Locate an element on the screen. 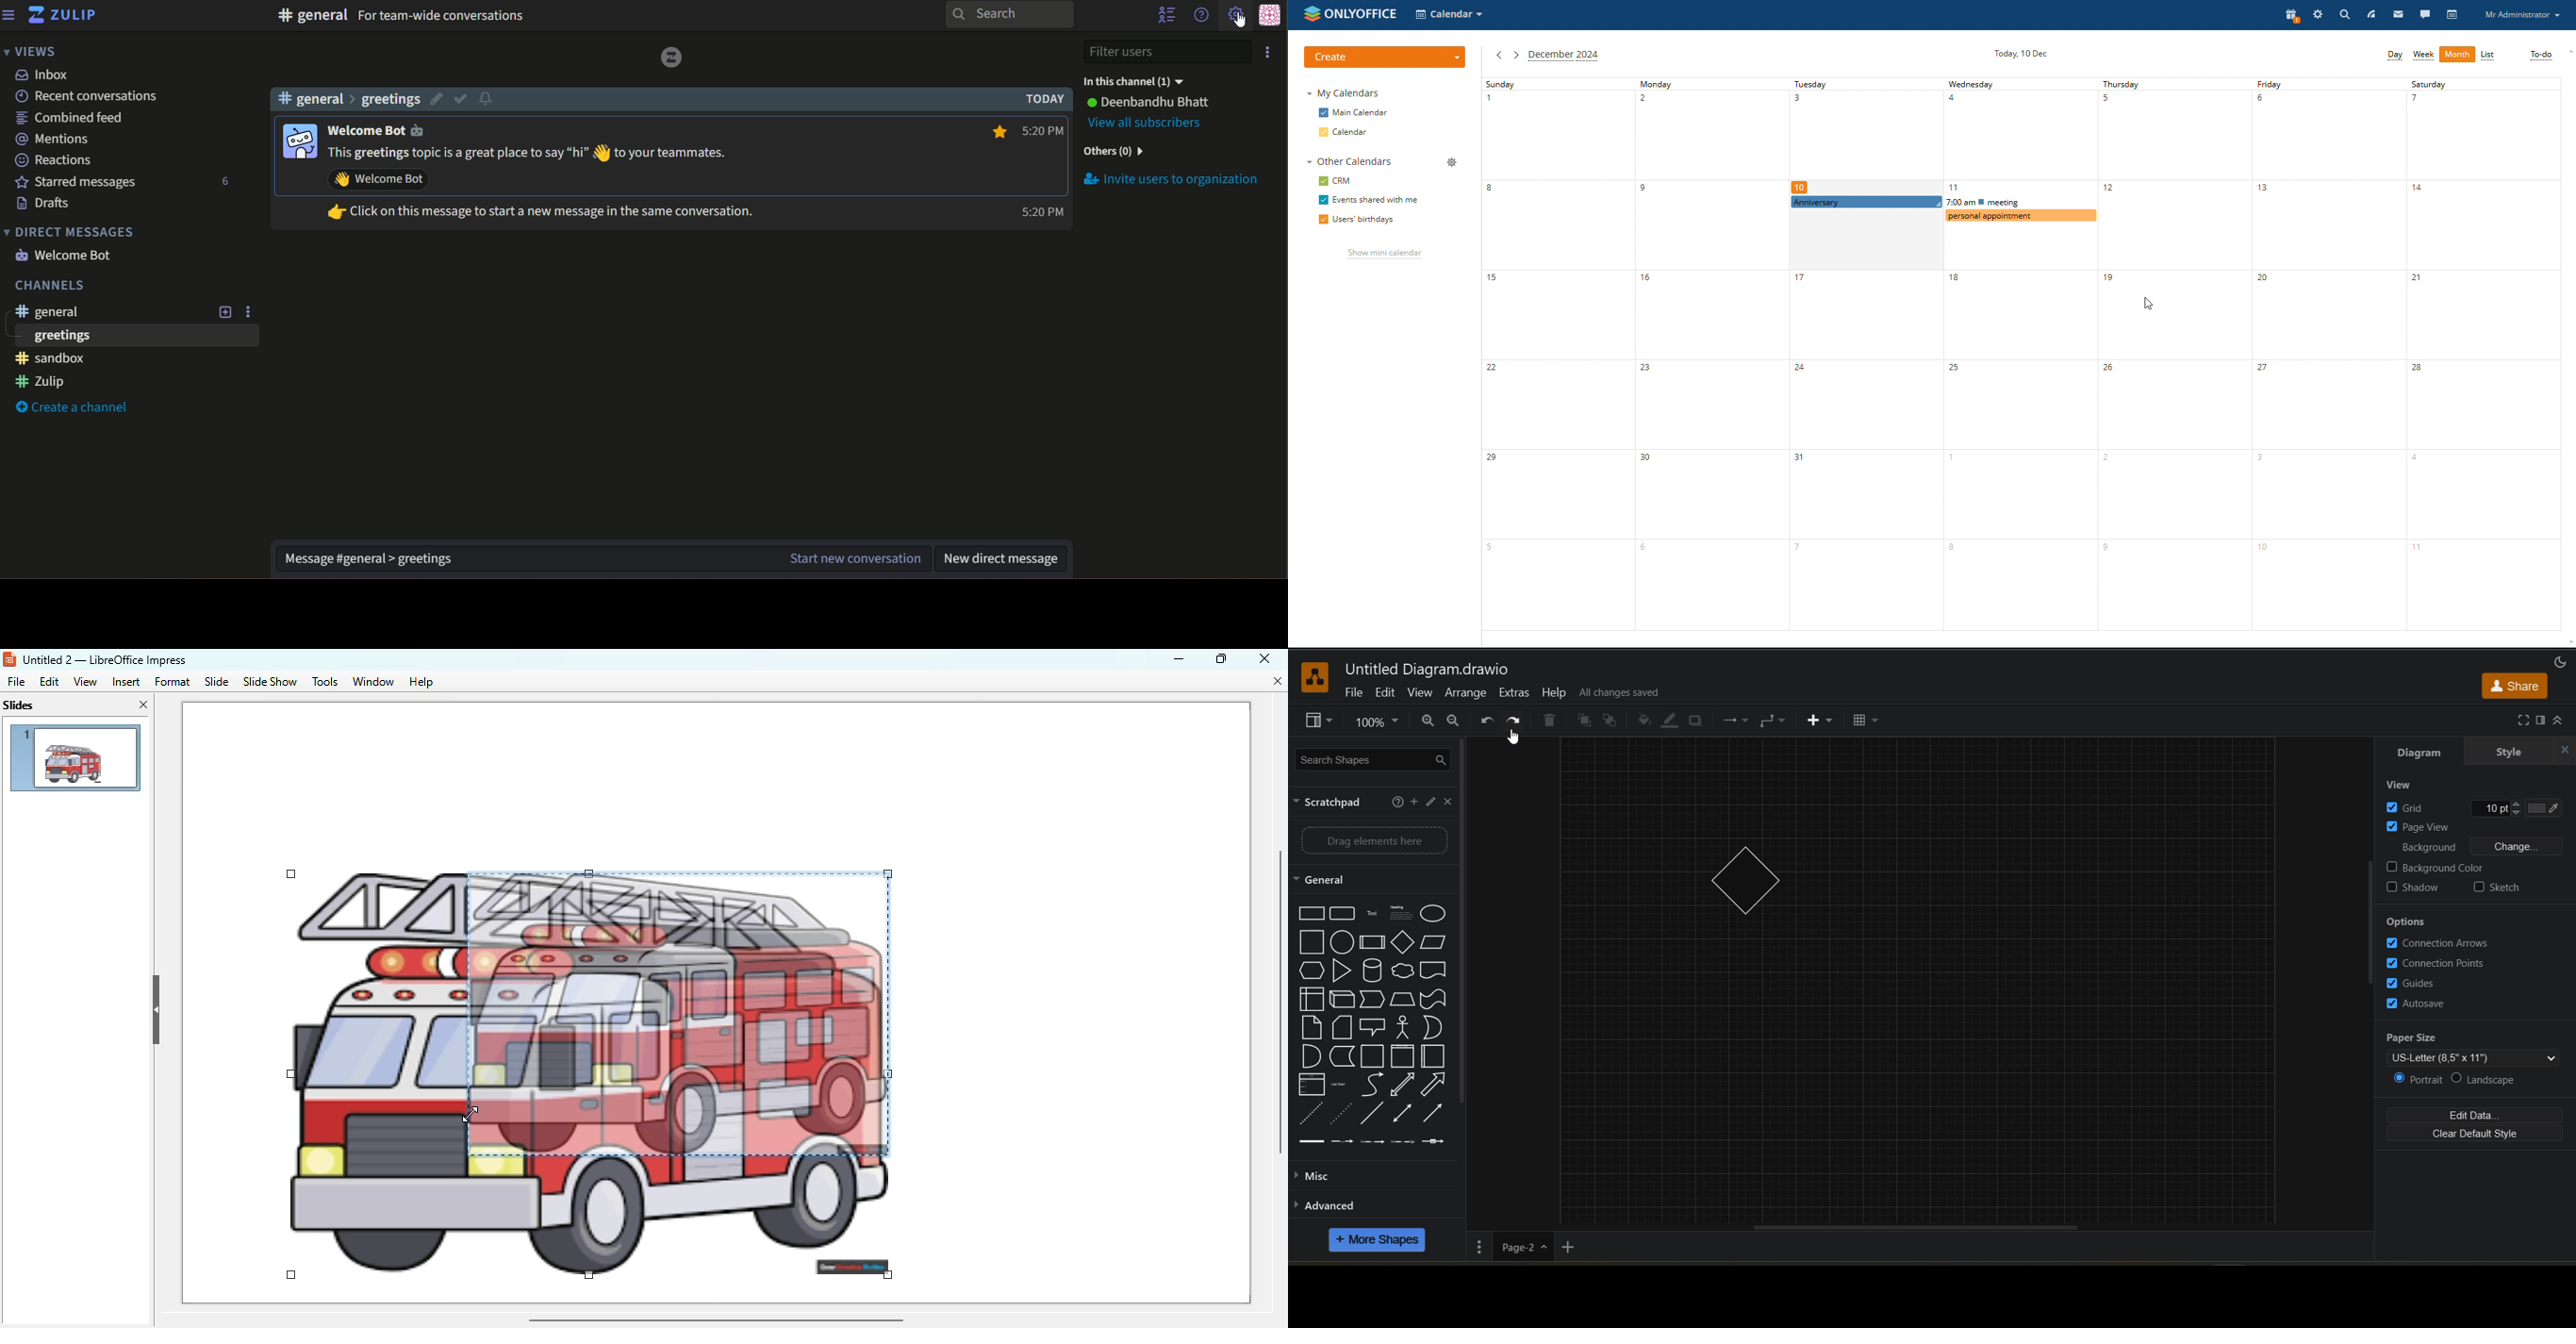  user name is located at coordinates (383, 131).